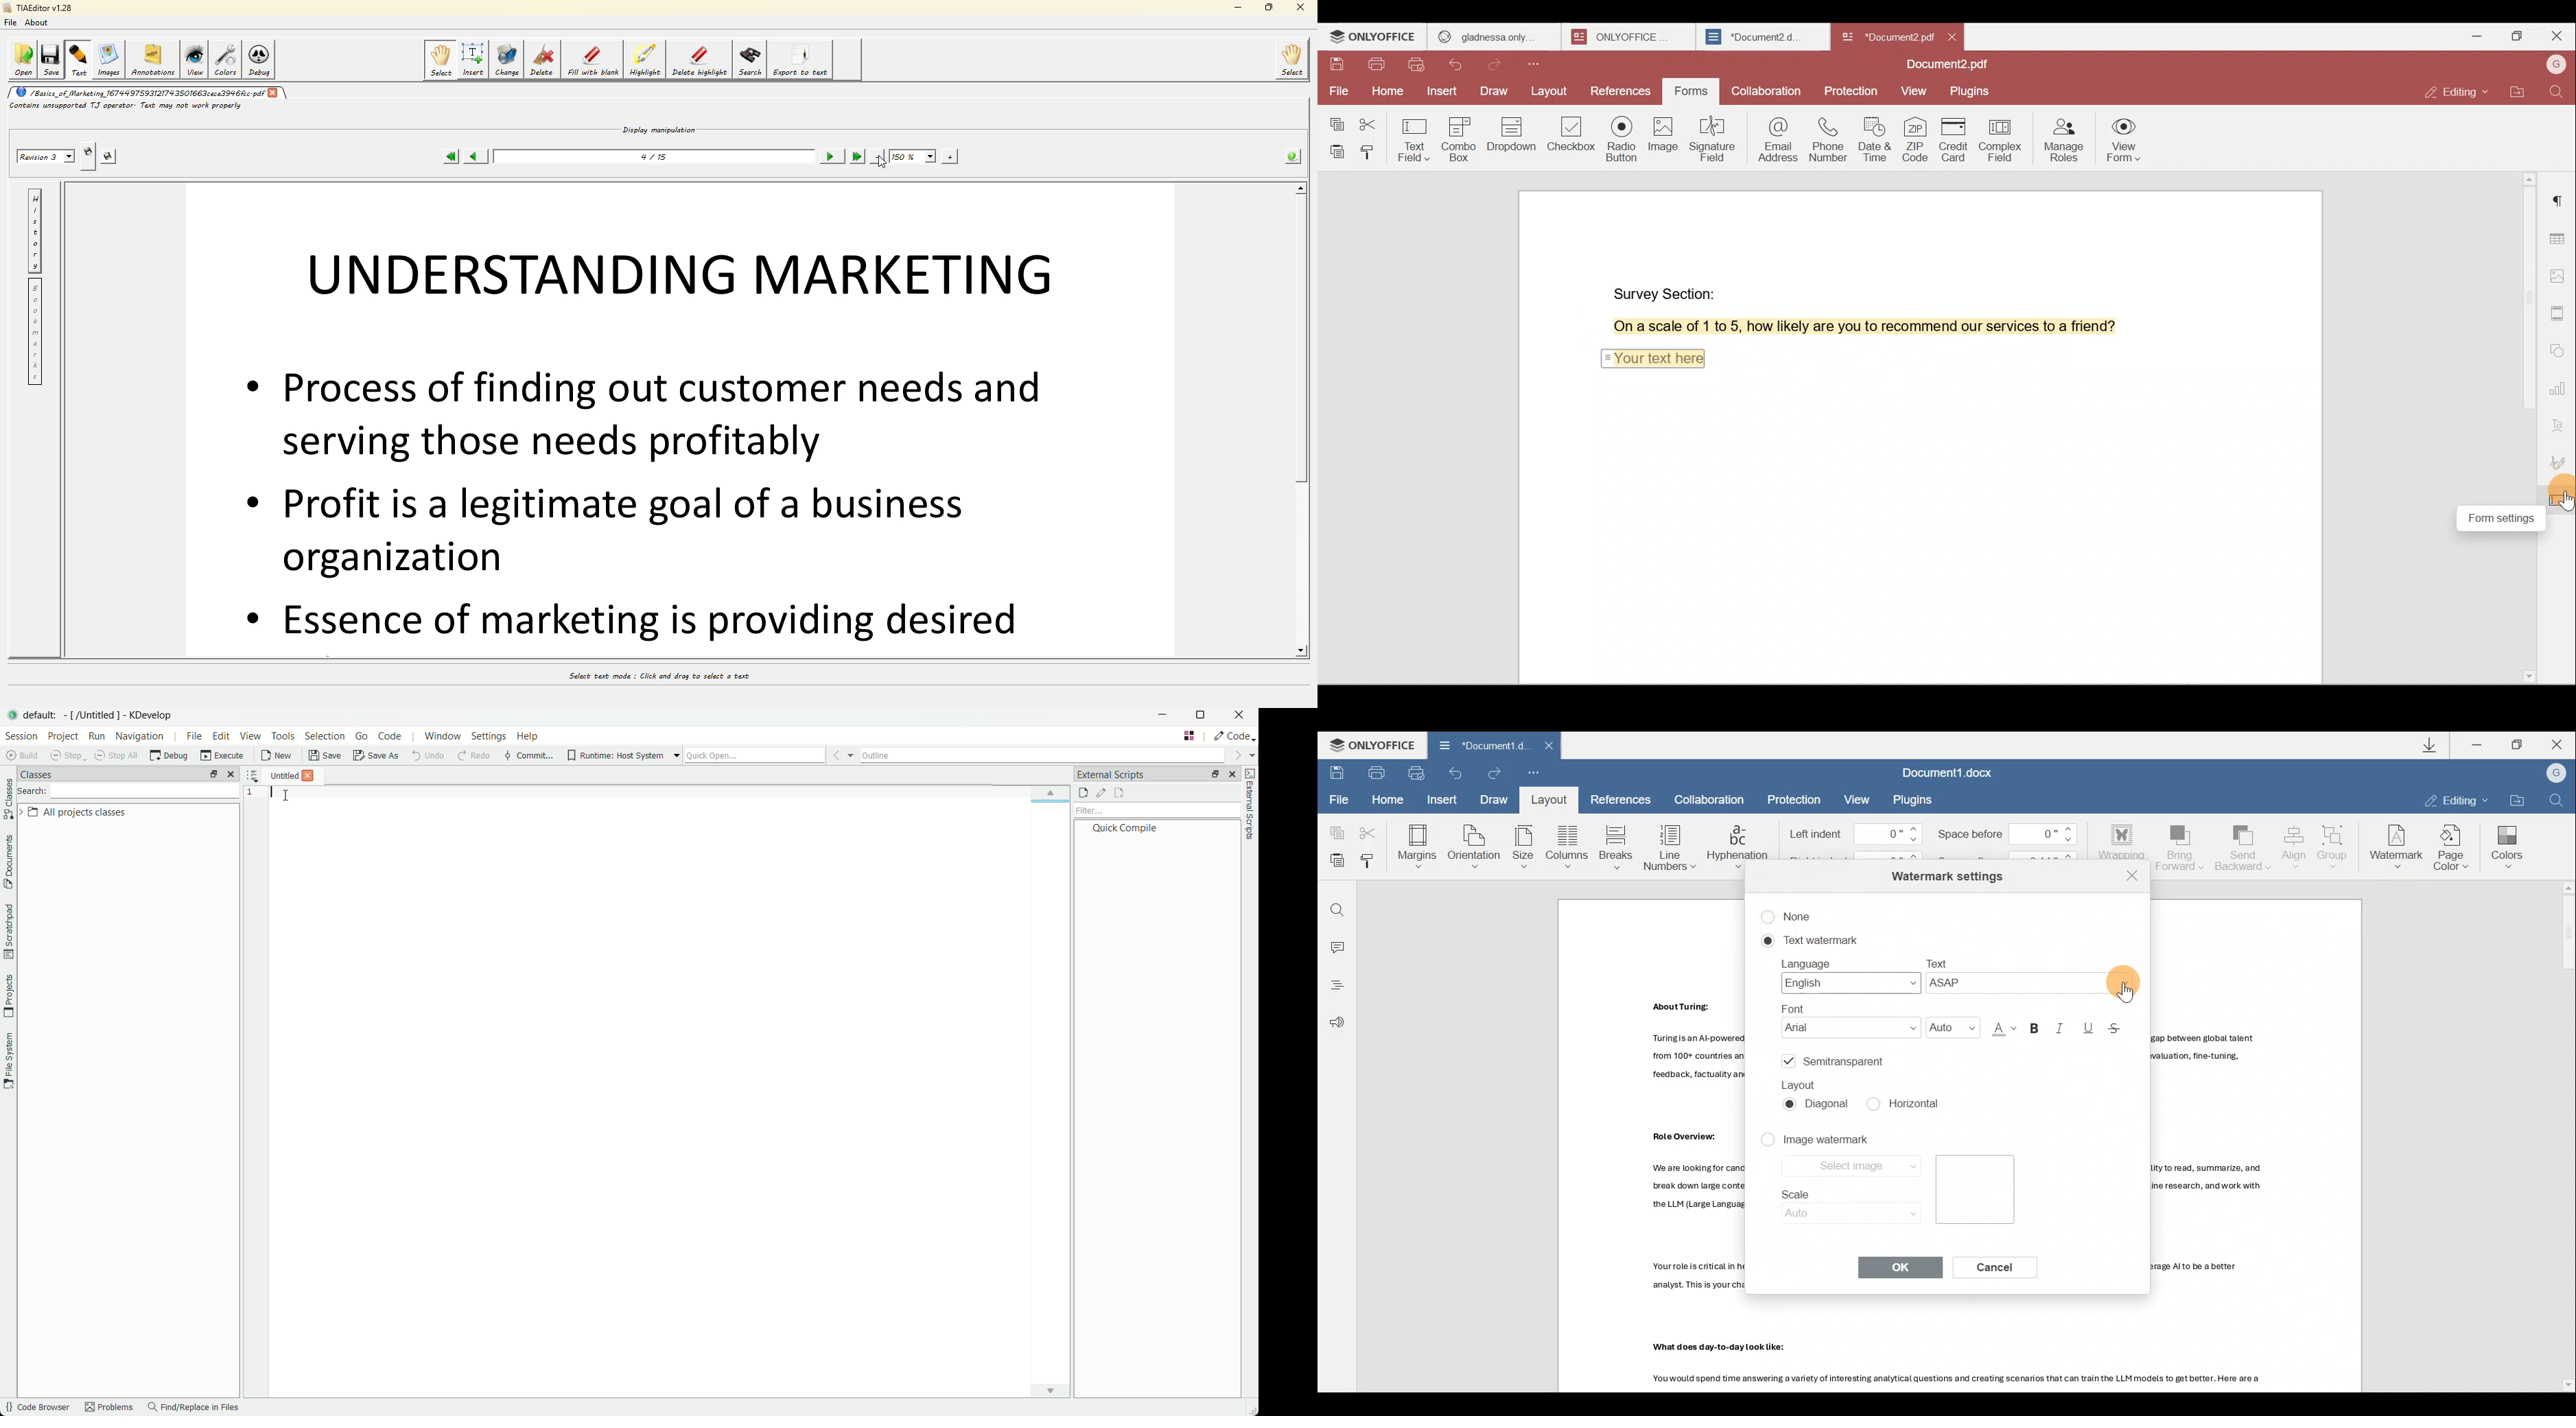  Describe the element at coordinates (2506, 848) in the screenshot. I see `Colors` at that location.